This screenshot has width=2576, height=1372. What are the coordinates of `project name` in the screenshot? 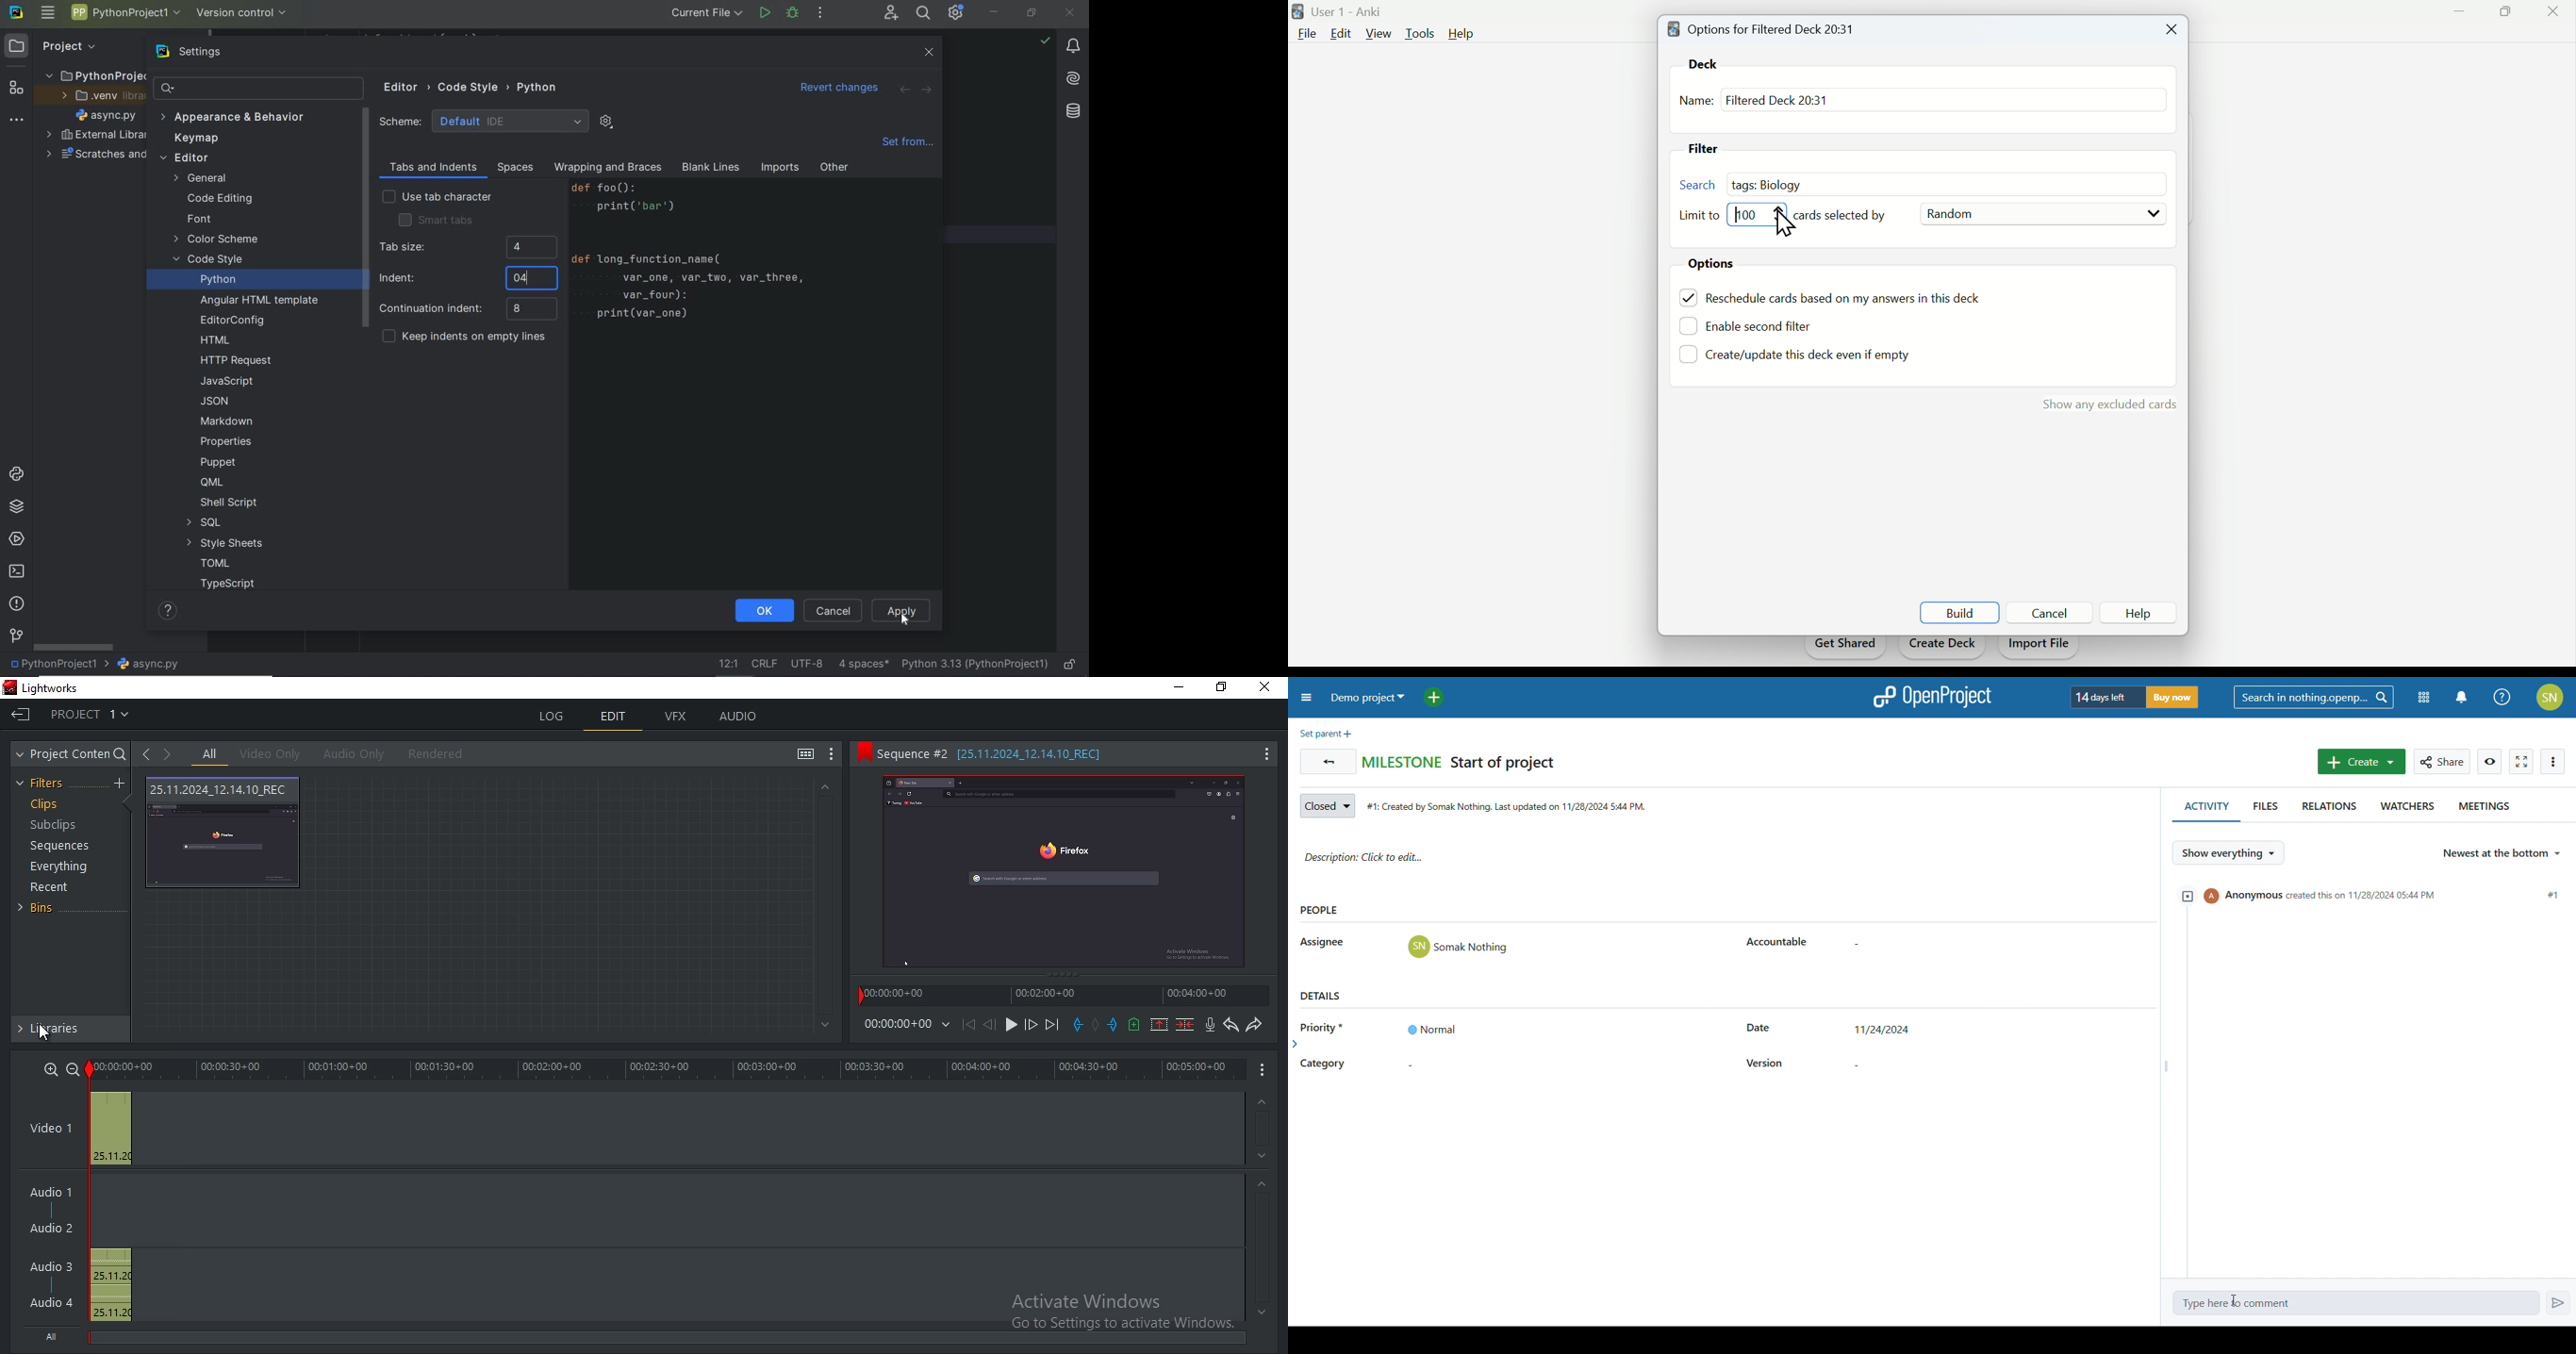 It's located at (58, 665).